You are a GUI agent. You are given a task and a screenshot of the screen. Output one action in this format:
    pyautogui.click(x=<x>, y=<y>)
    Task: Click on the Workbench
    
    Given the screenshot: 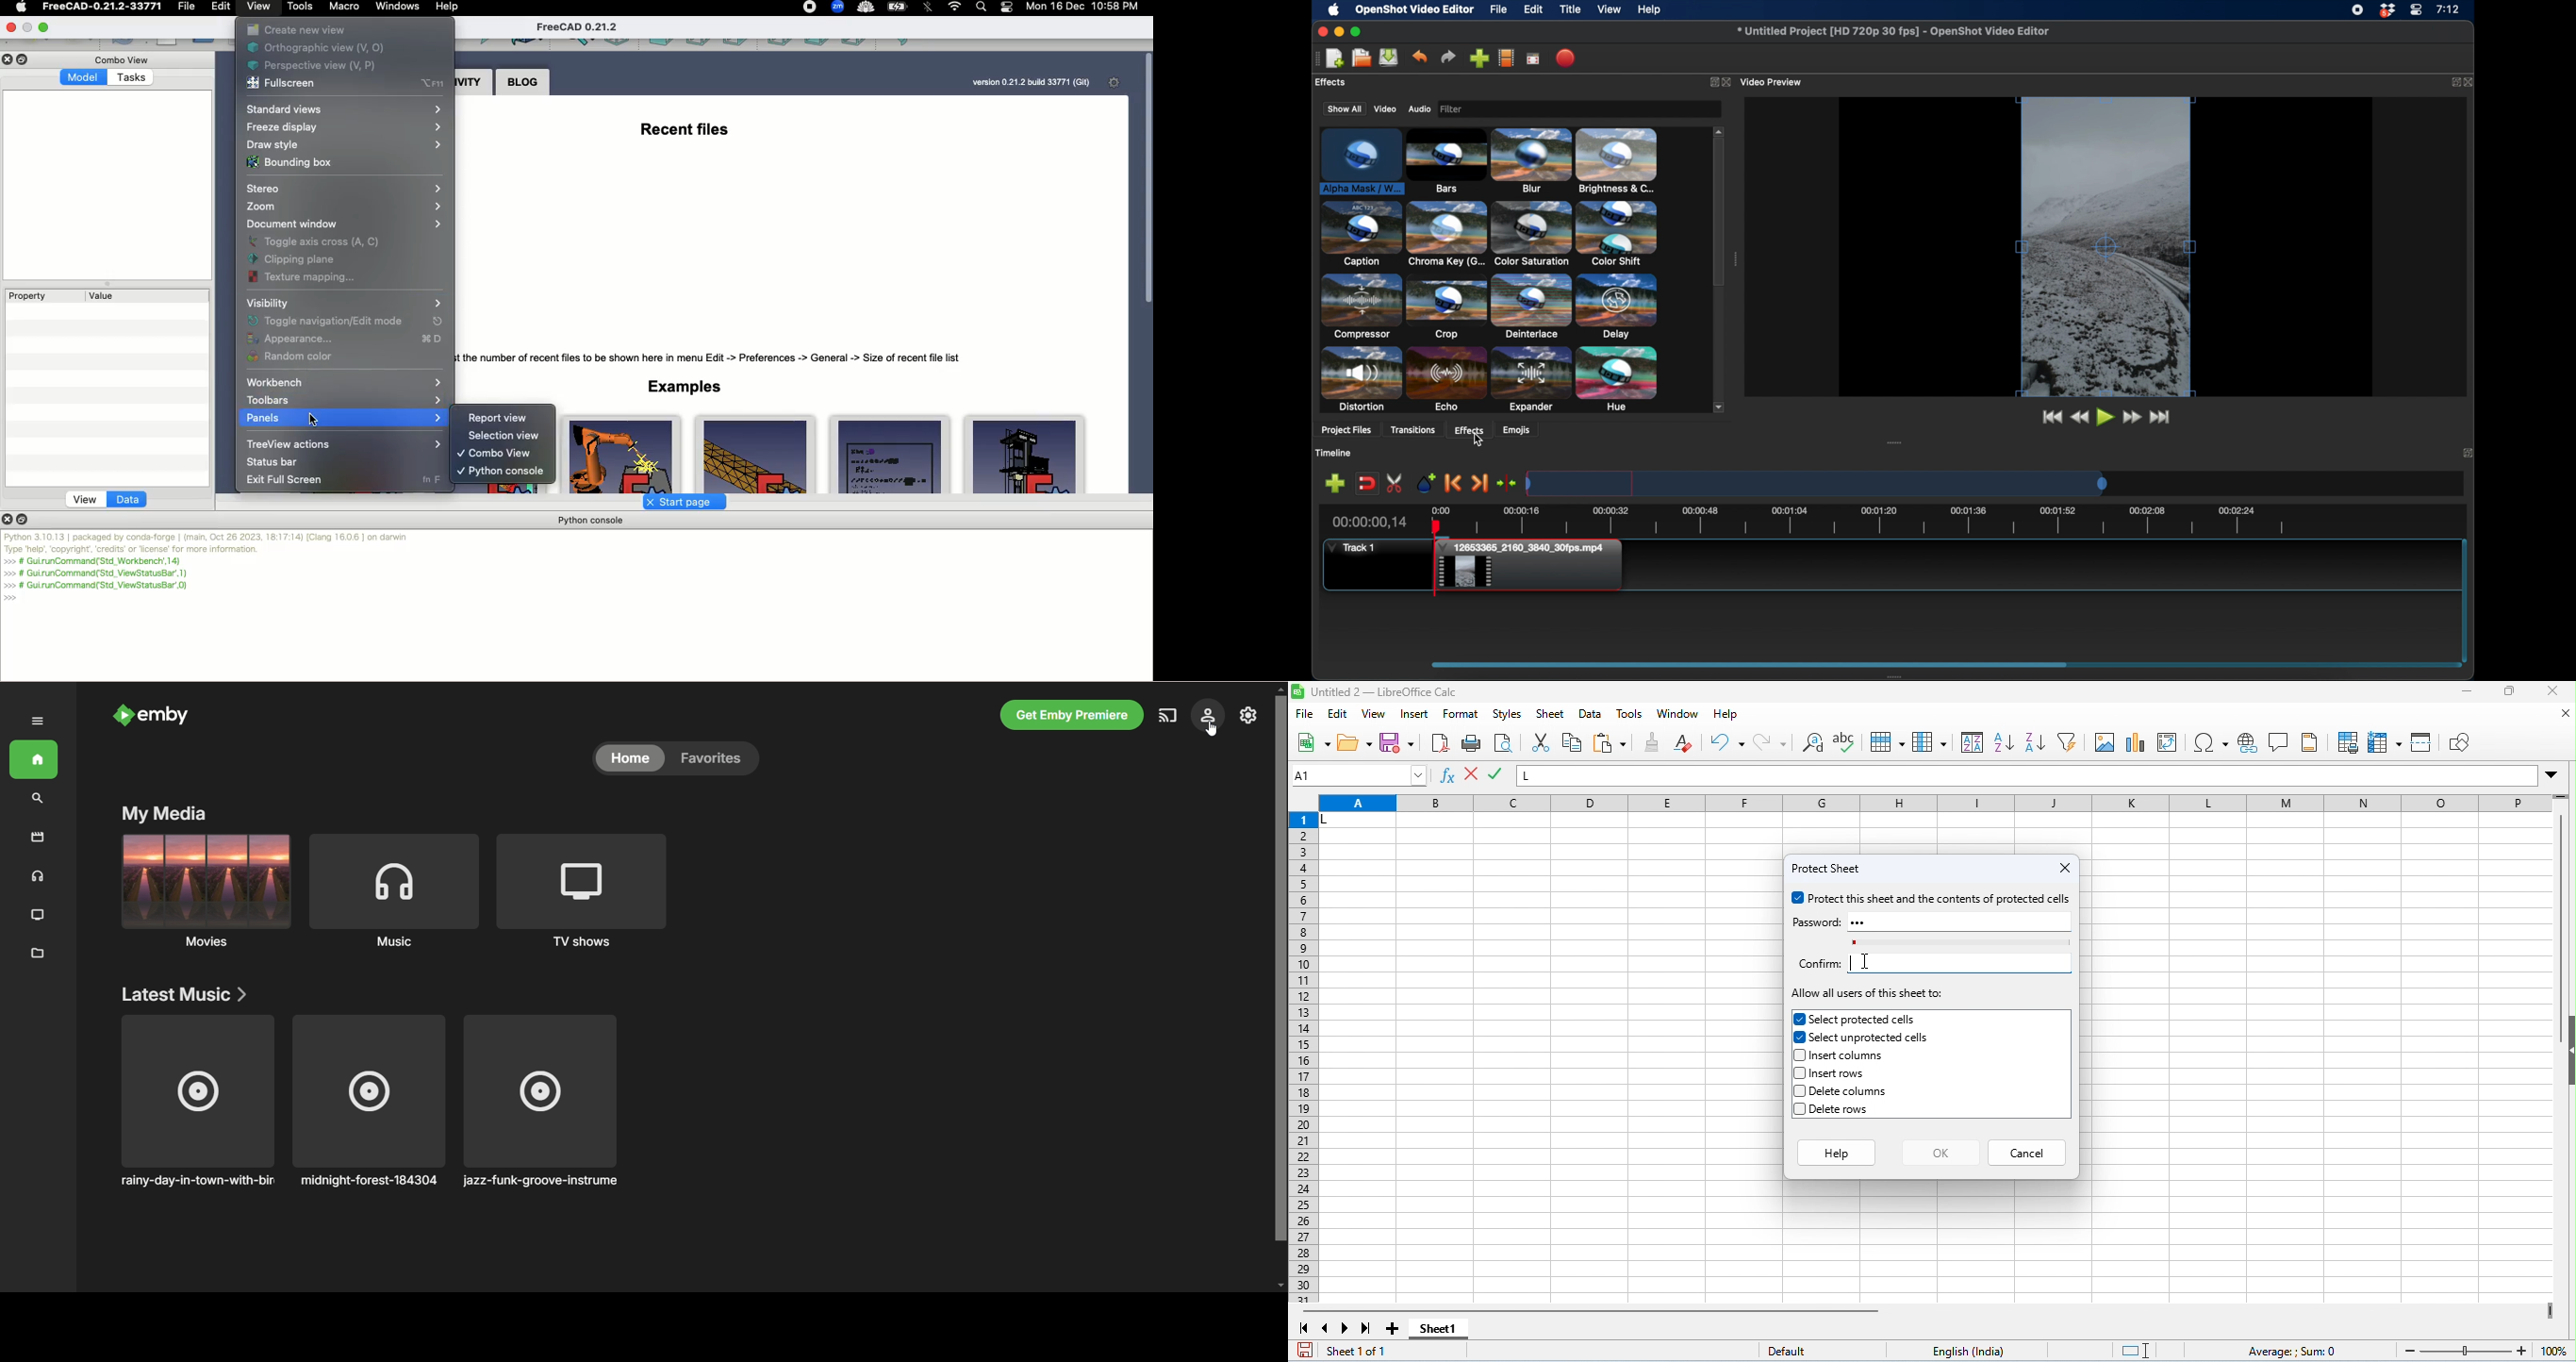 What is the action you would take?
    pyautogui.click(x=345, y=383)
    